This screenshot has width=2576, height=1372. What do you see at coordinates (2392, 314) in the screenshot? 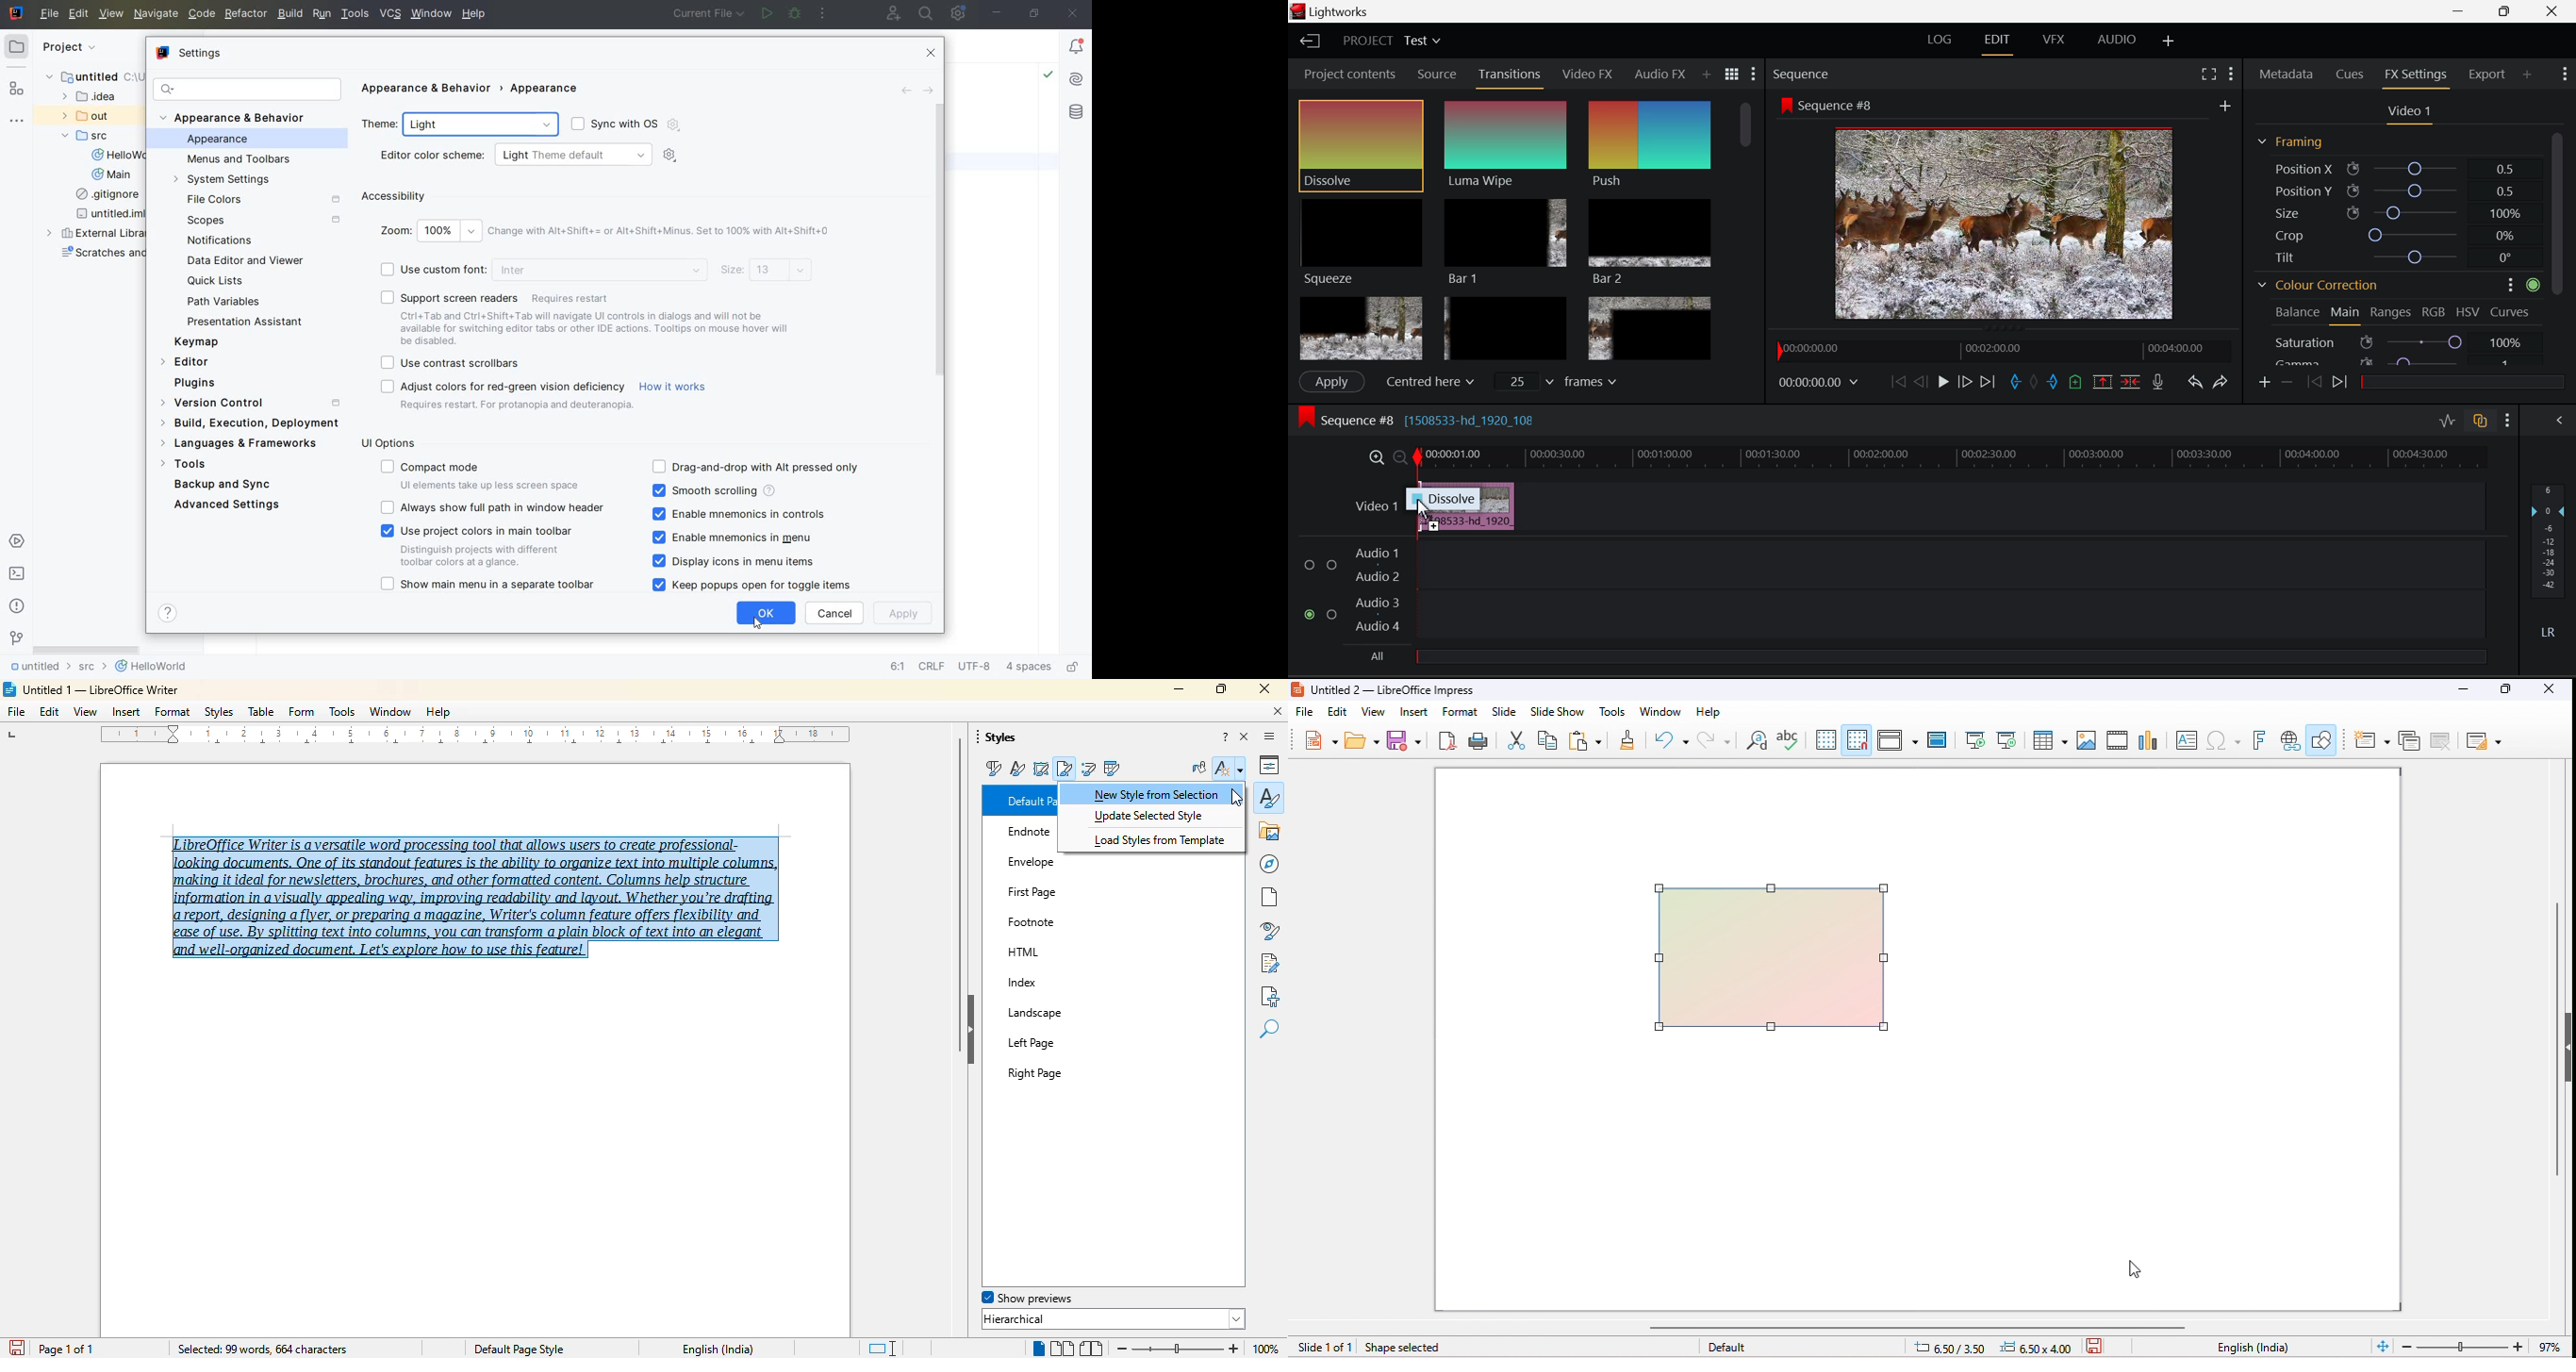
I see `Ranges` at bounding box center [2392, 314].